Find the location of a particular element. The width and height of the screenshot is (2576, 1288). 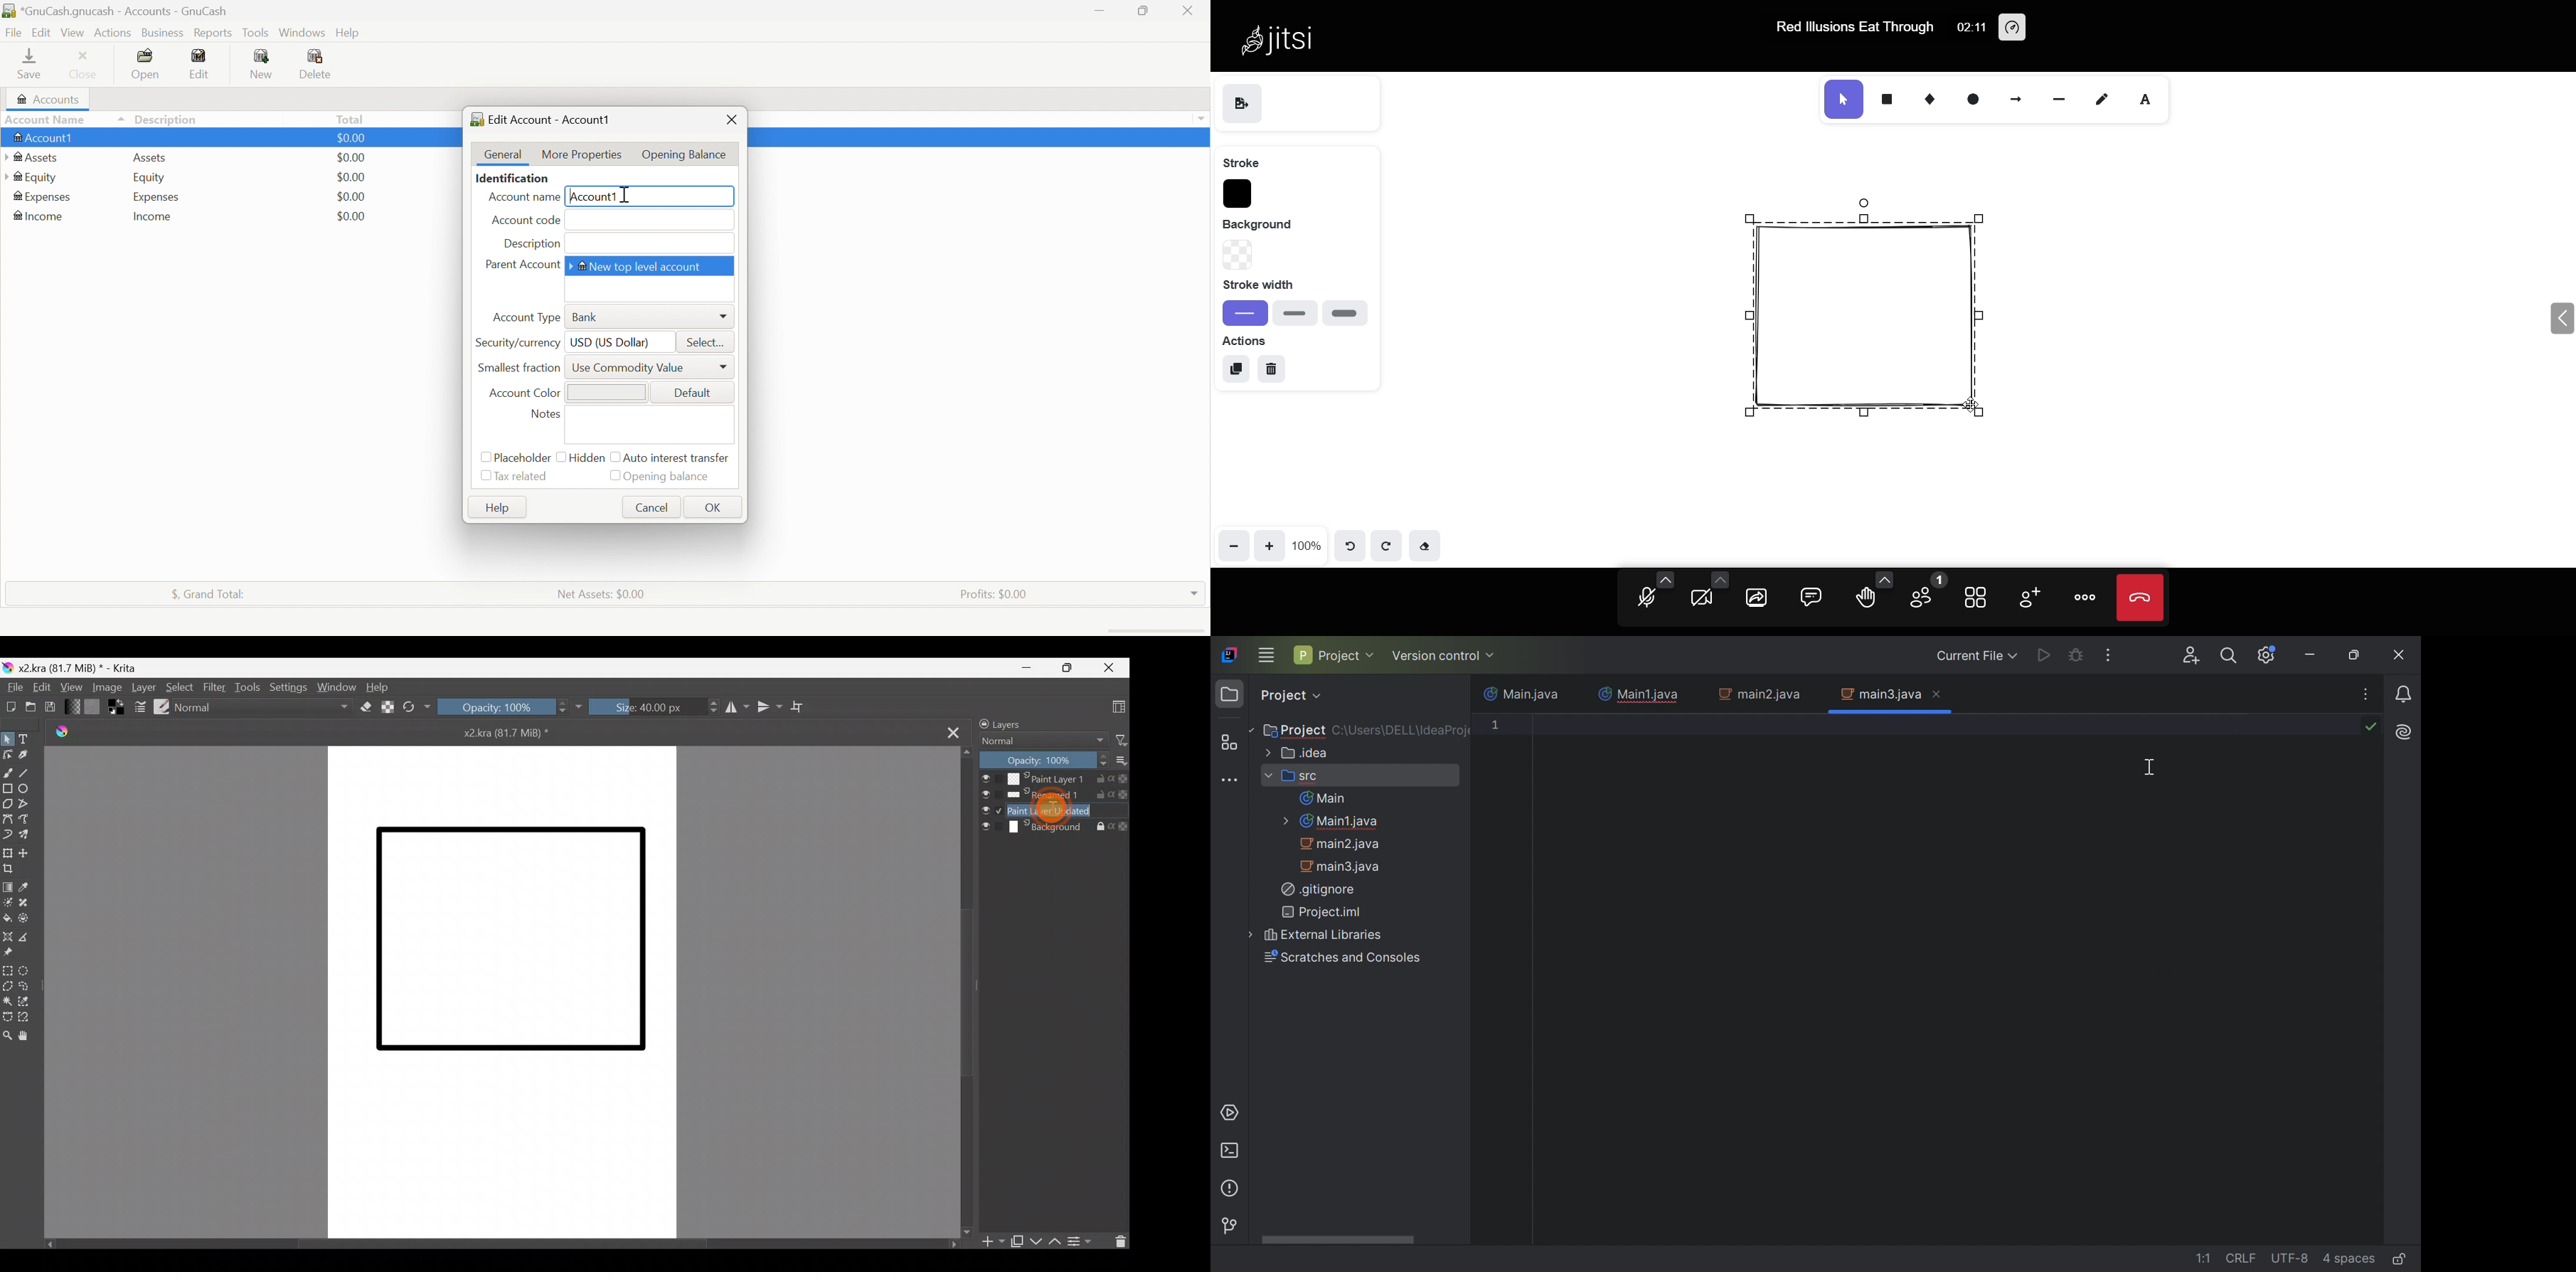

Close is located at coordinates (1186, 11).